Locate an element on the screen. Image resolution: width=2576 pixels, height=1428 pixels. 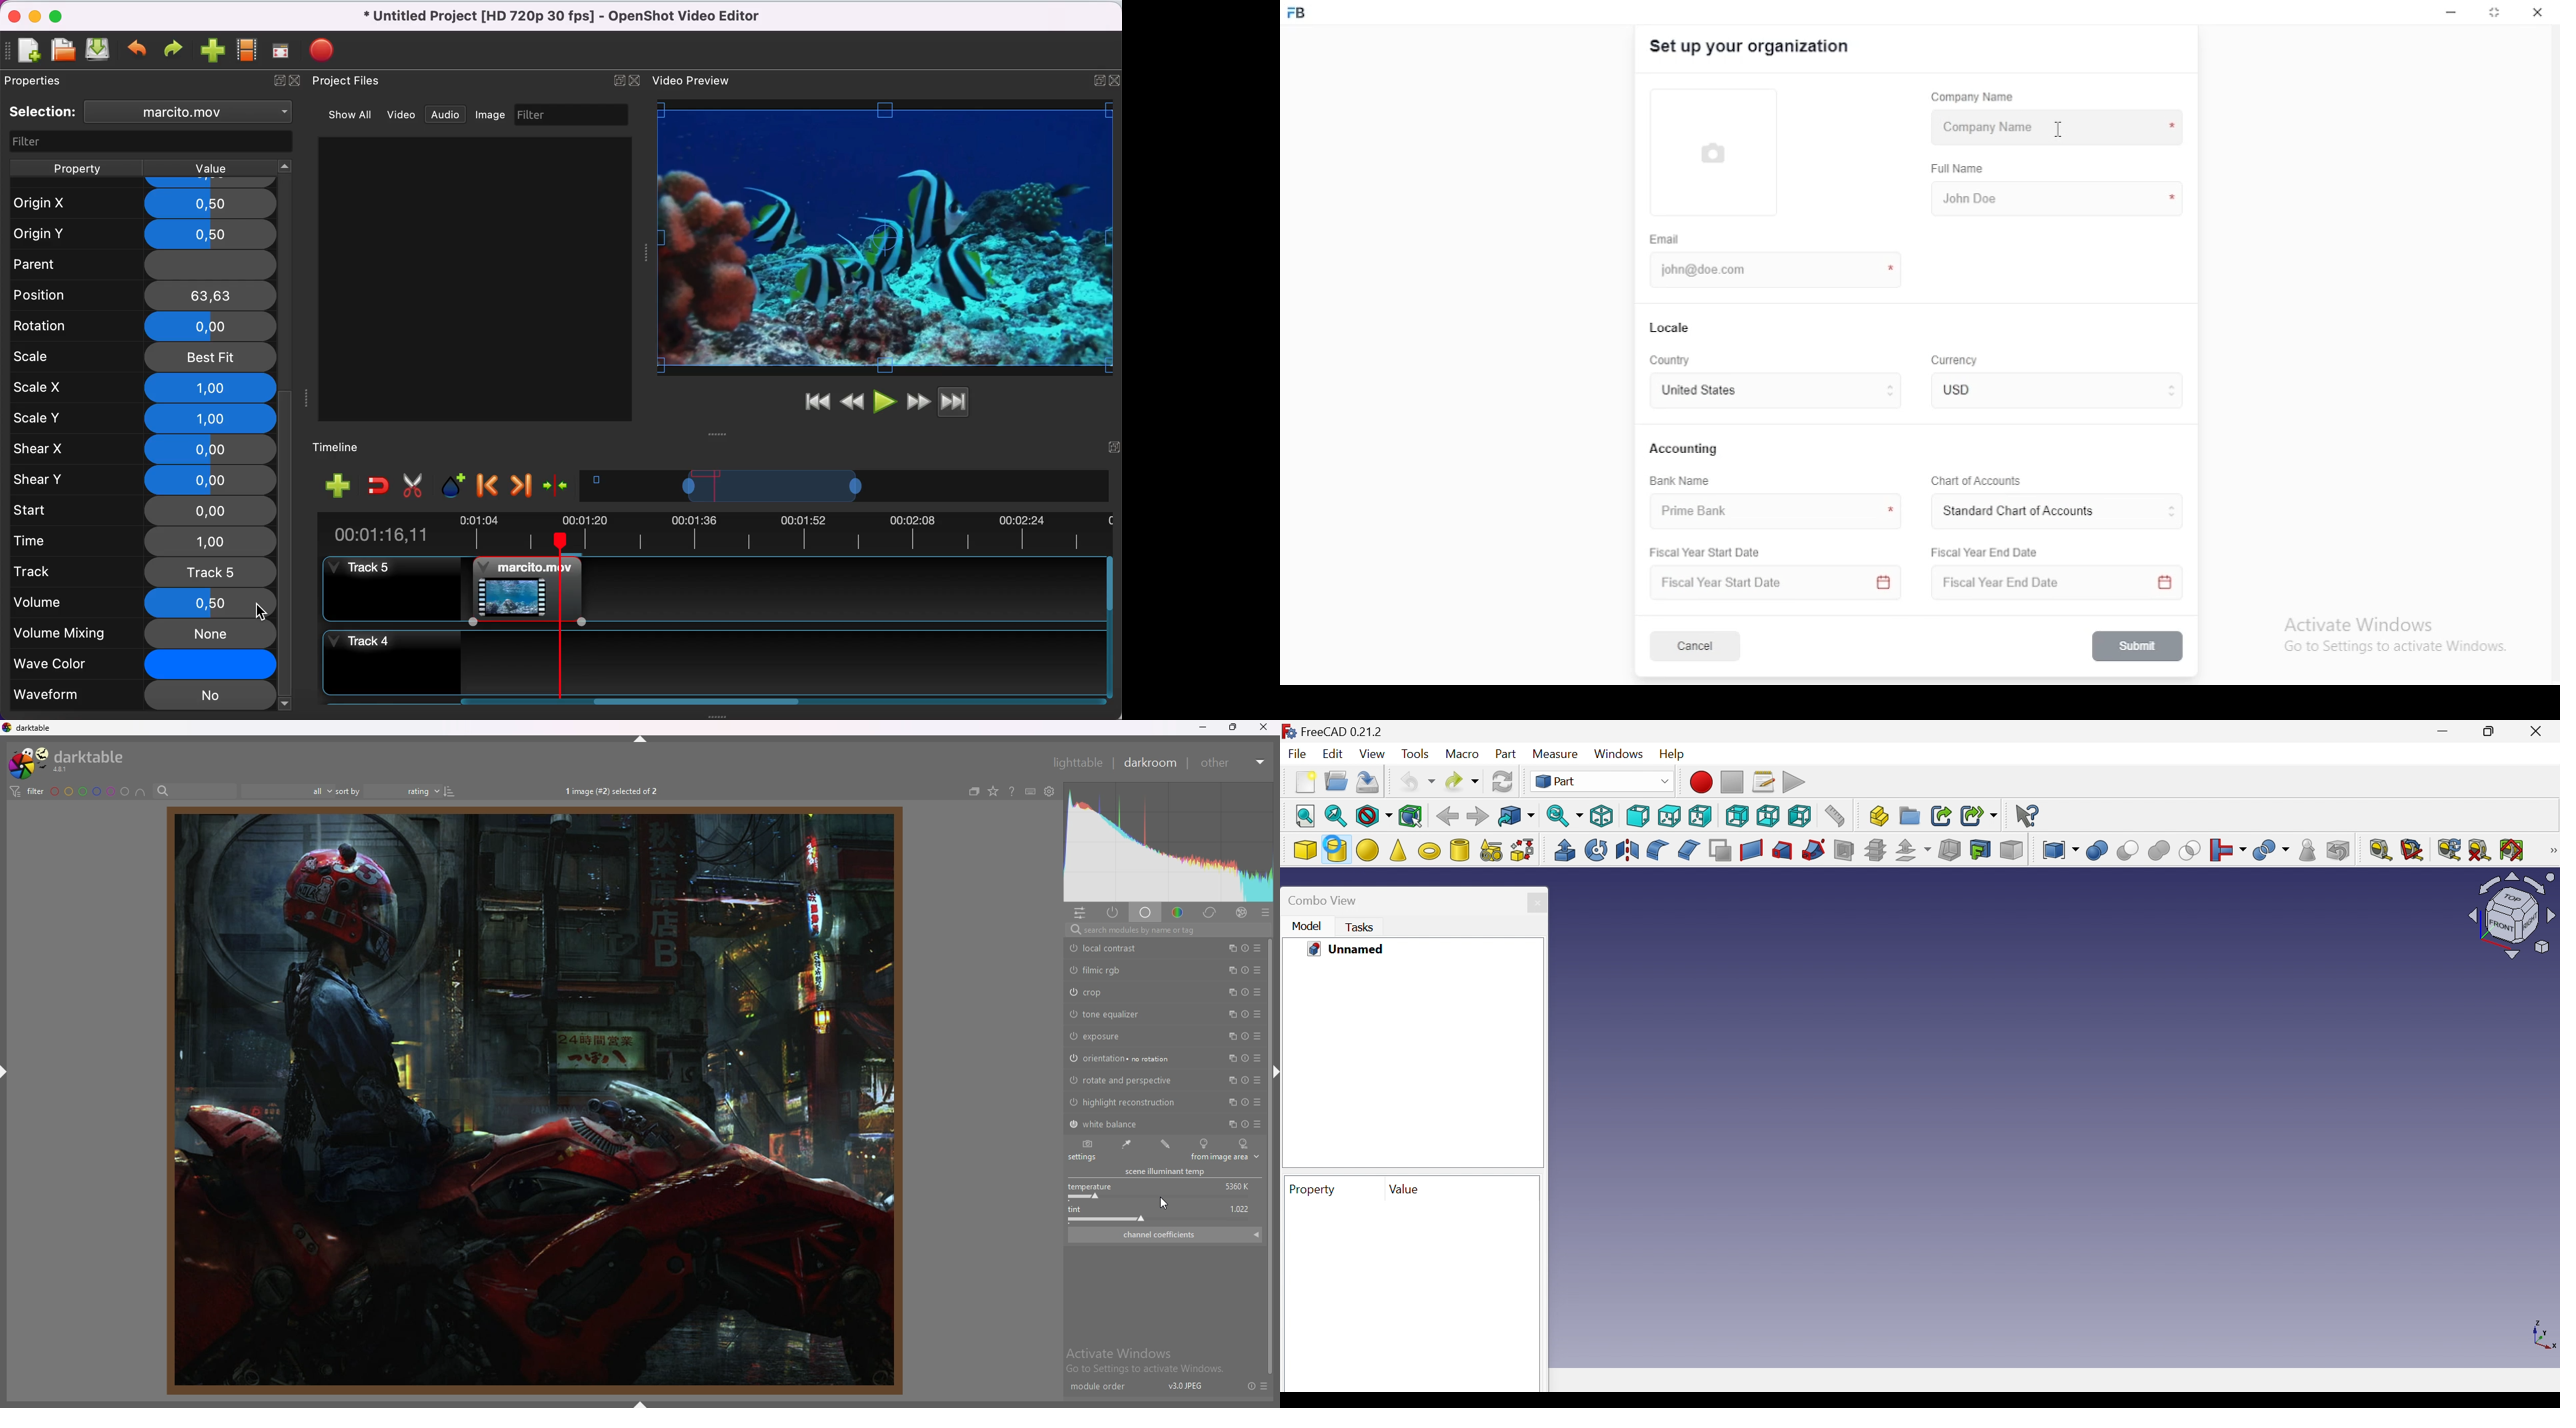
scene illuminant temp is located at coordinates (1165, 1172).